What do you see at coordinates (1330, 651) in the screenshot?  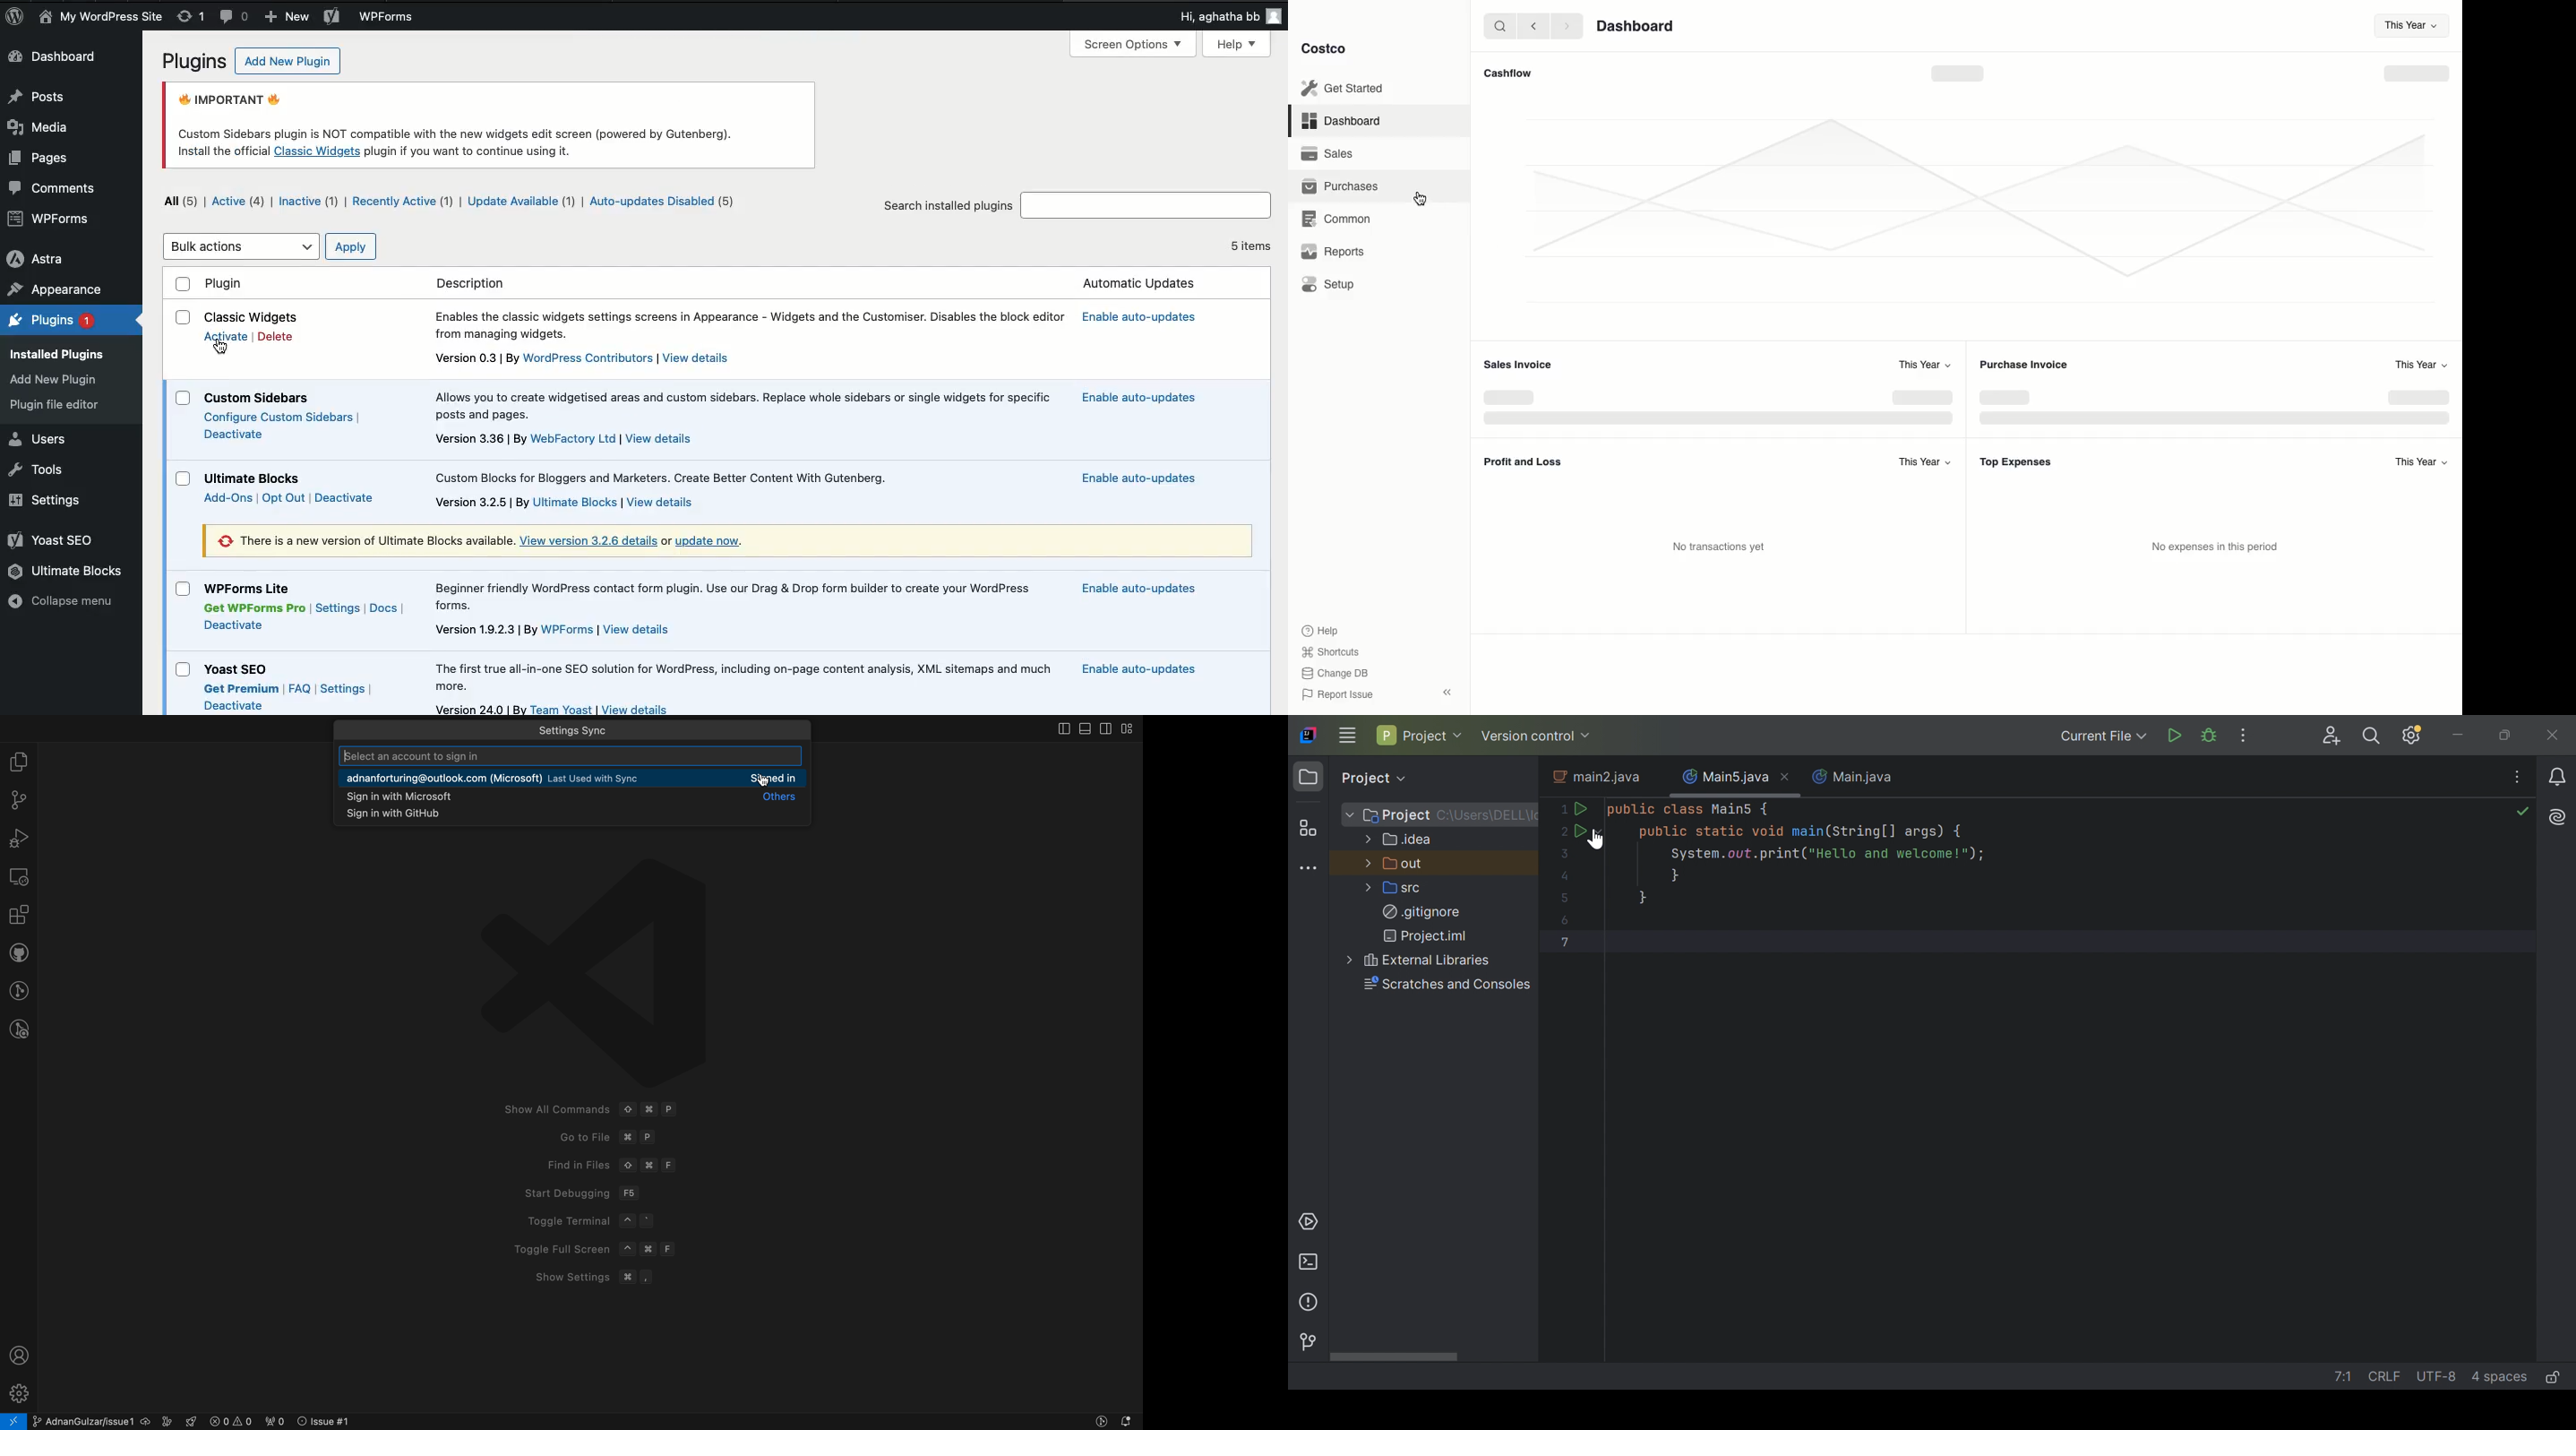 I see `Shortcuts` at bounding box center [1330, 651].